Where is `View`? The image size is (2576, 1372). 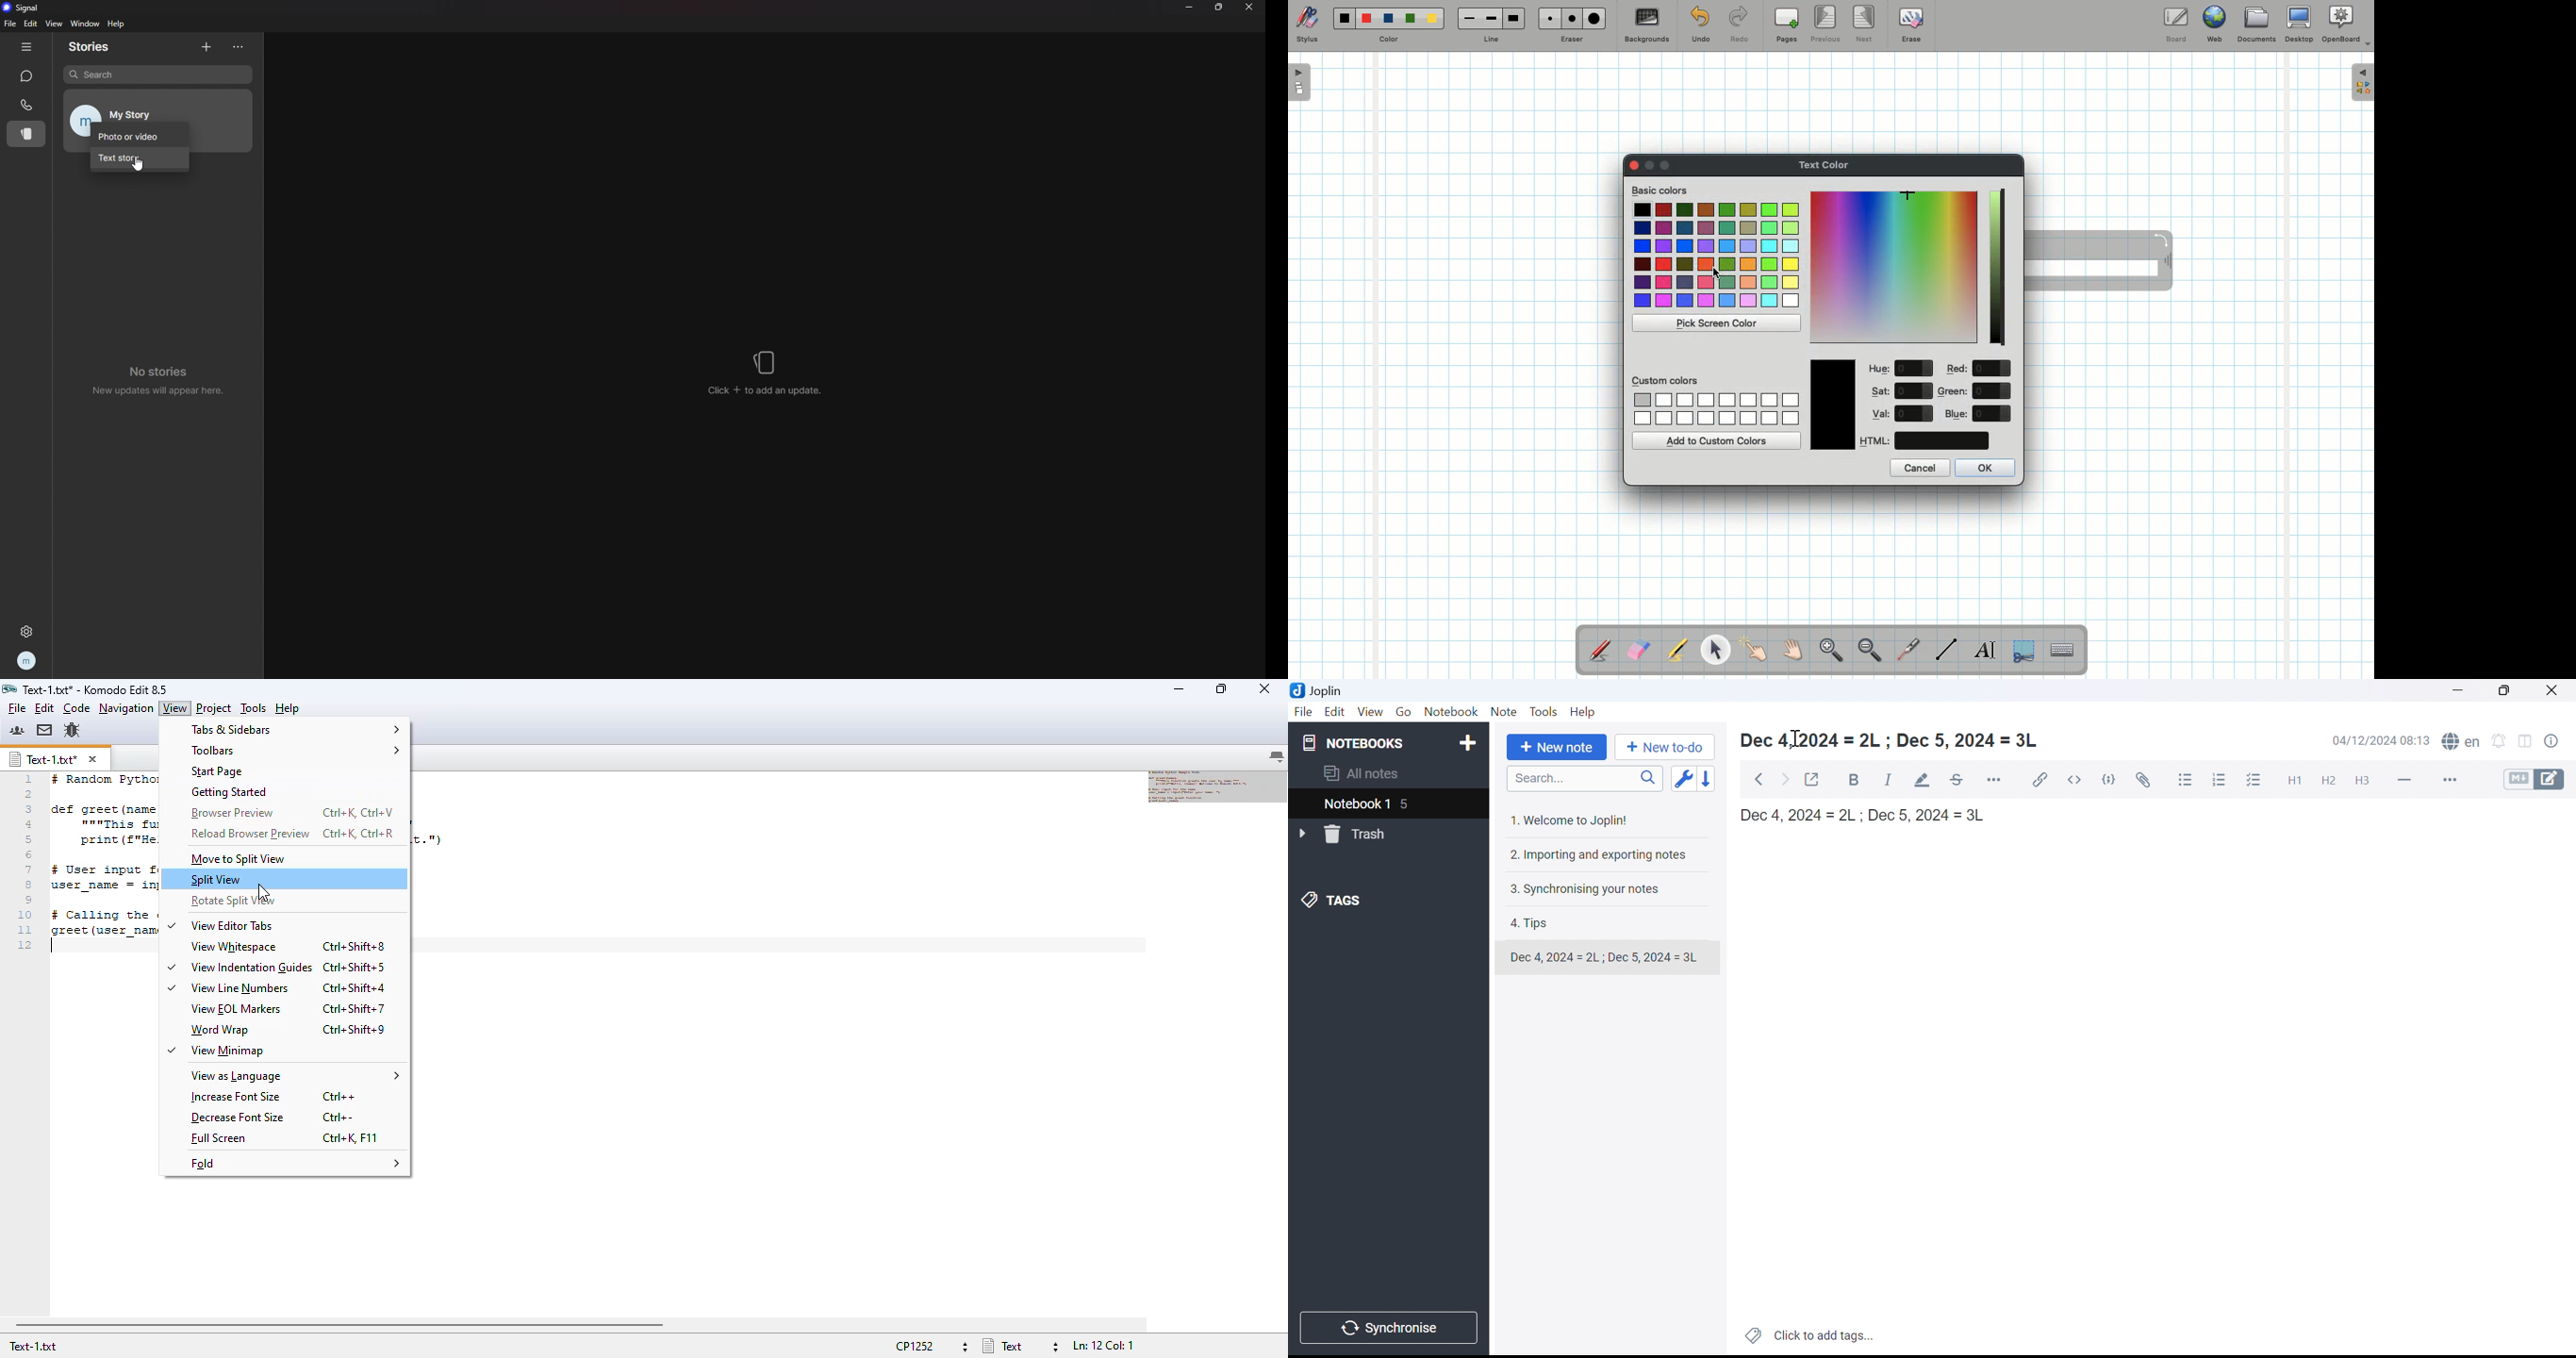 View is located at coordinates (1369, 713).